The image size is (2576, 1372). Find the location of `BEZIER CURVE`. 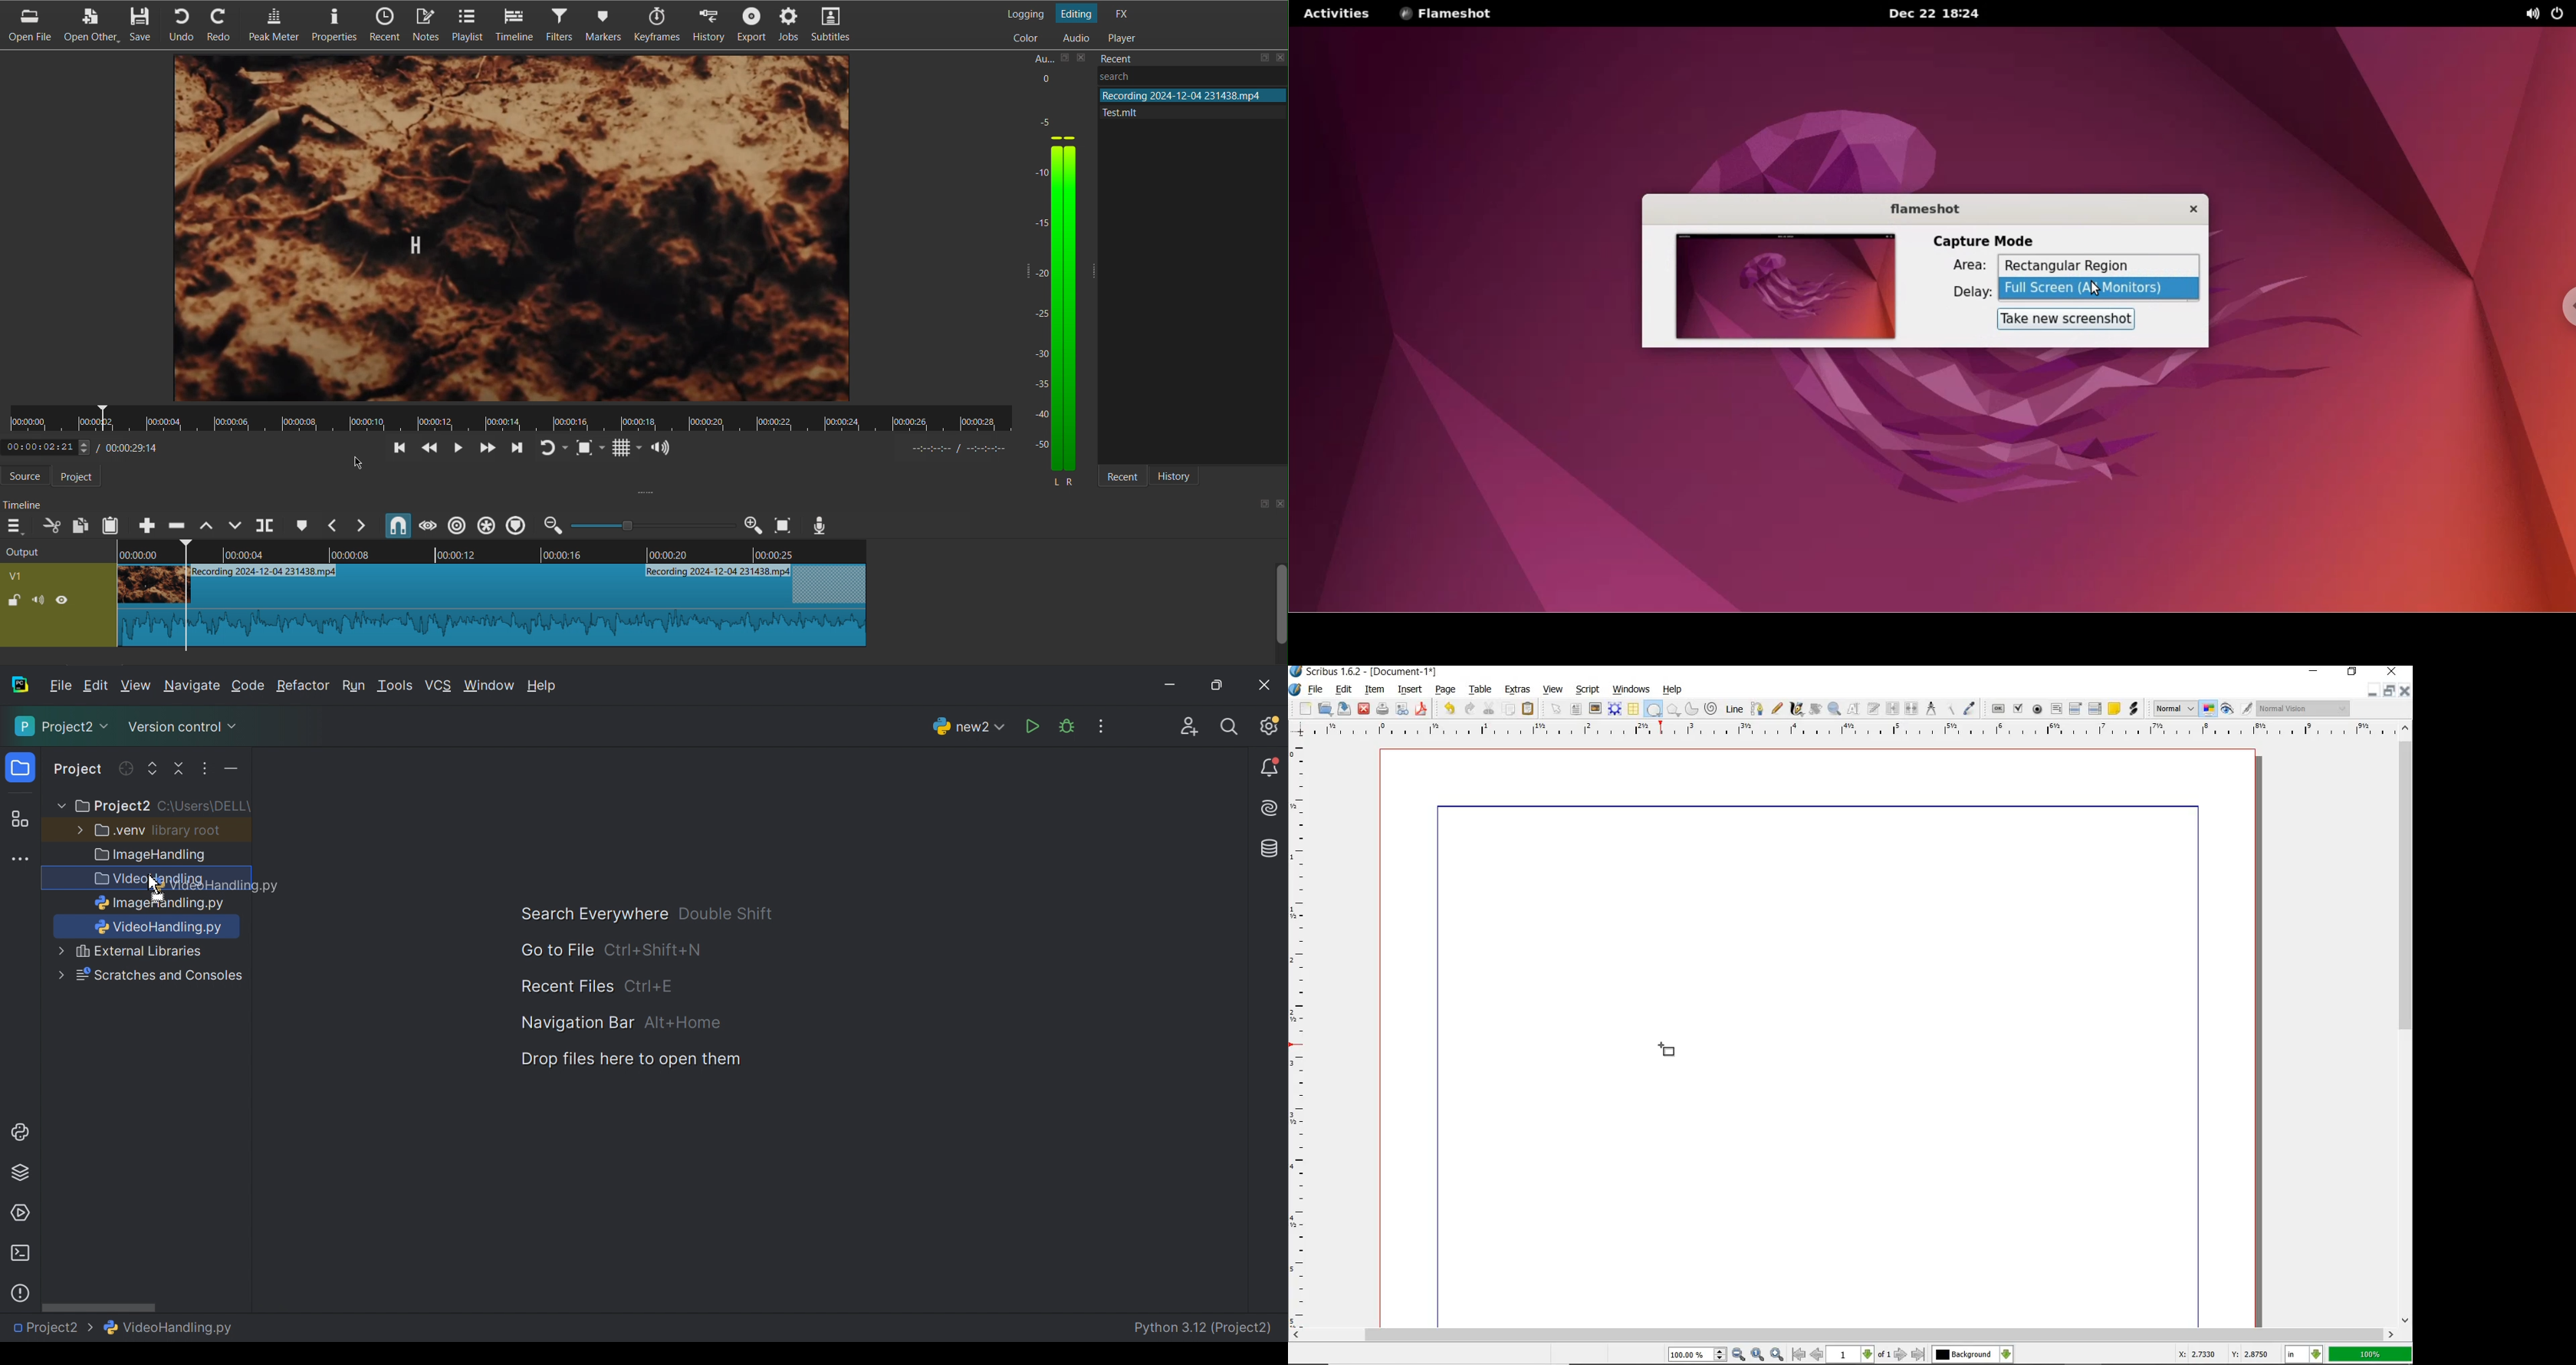

BEZIER CURVE is located at coordinates (1757, 709).